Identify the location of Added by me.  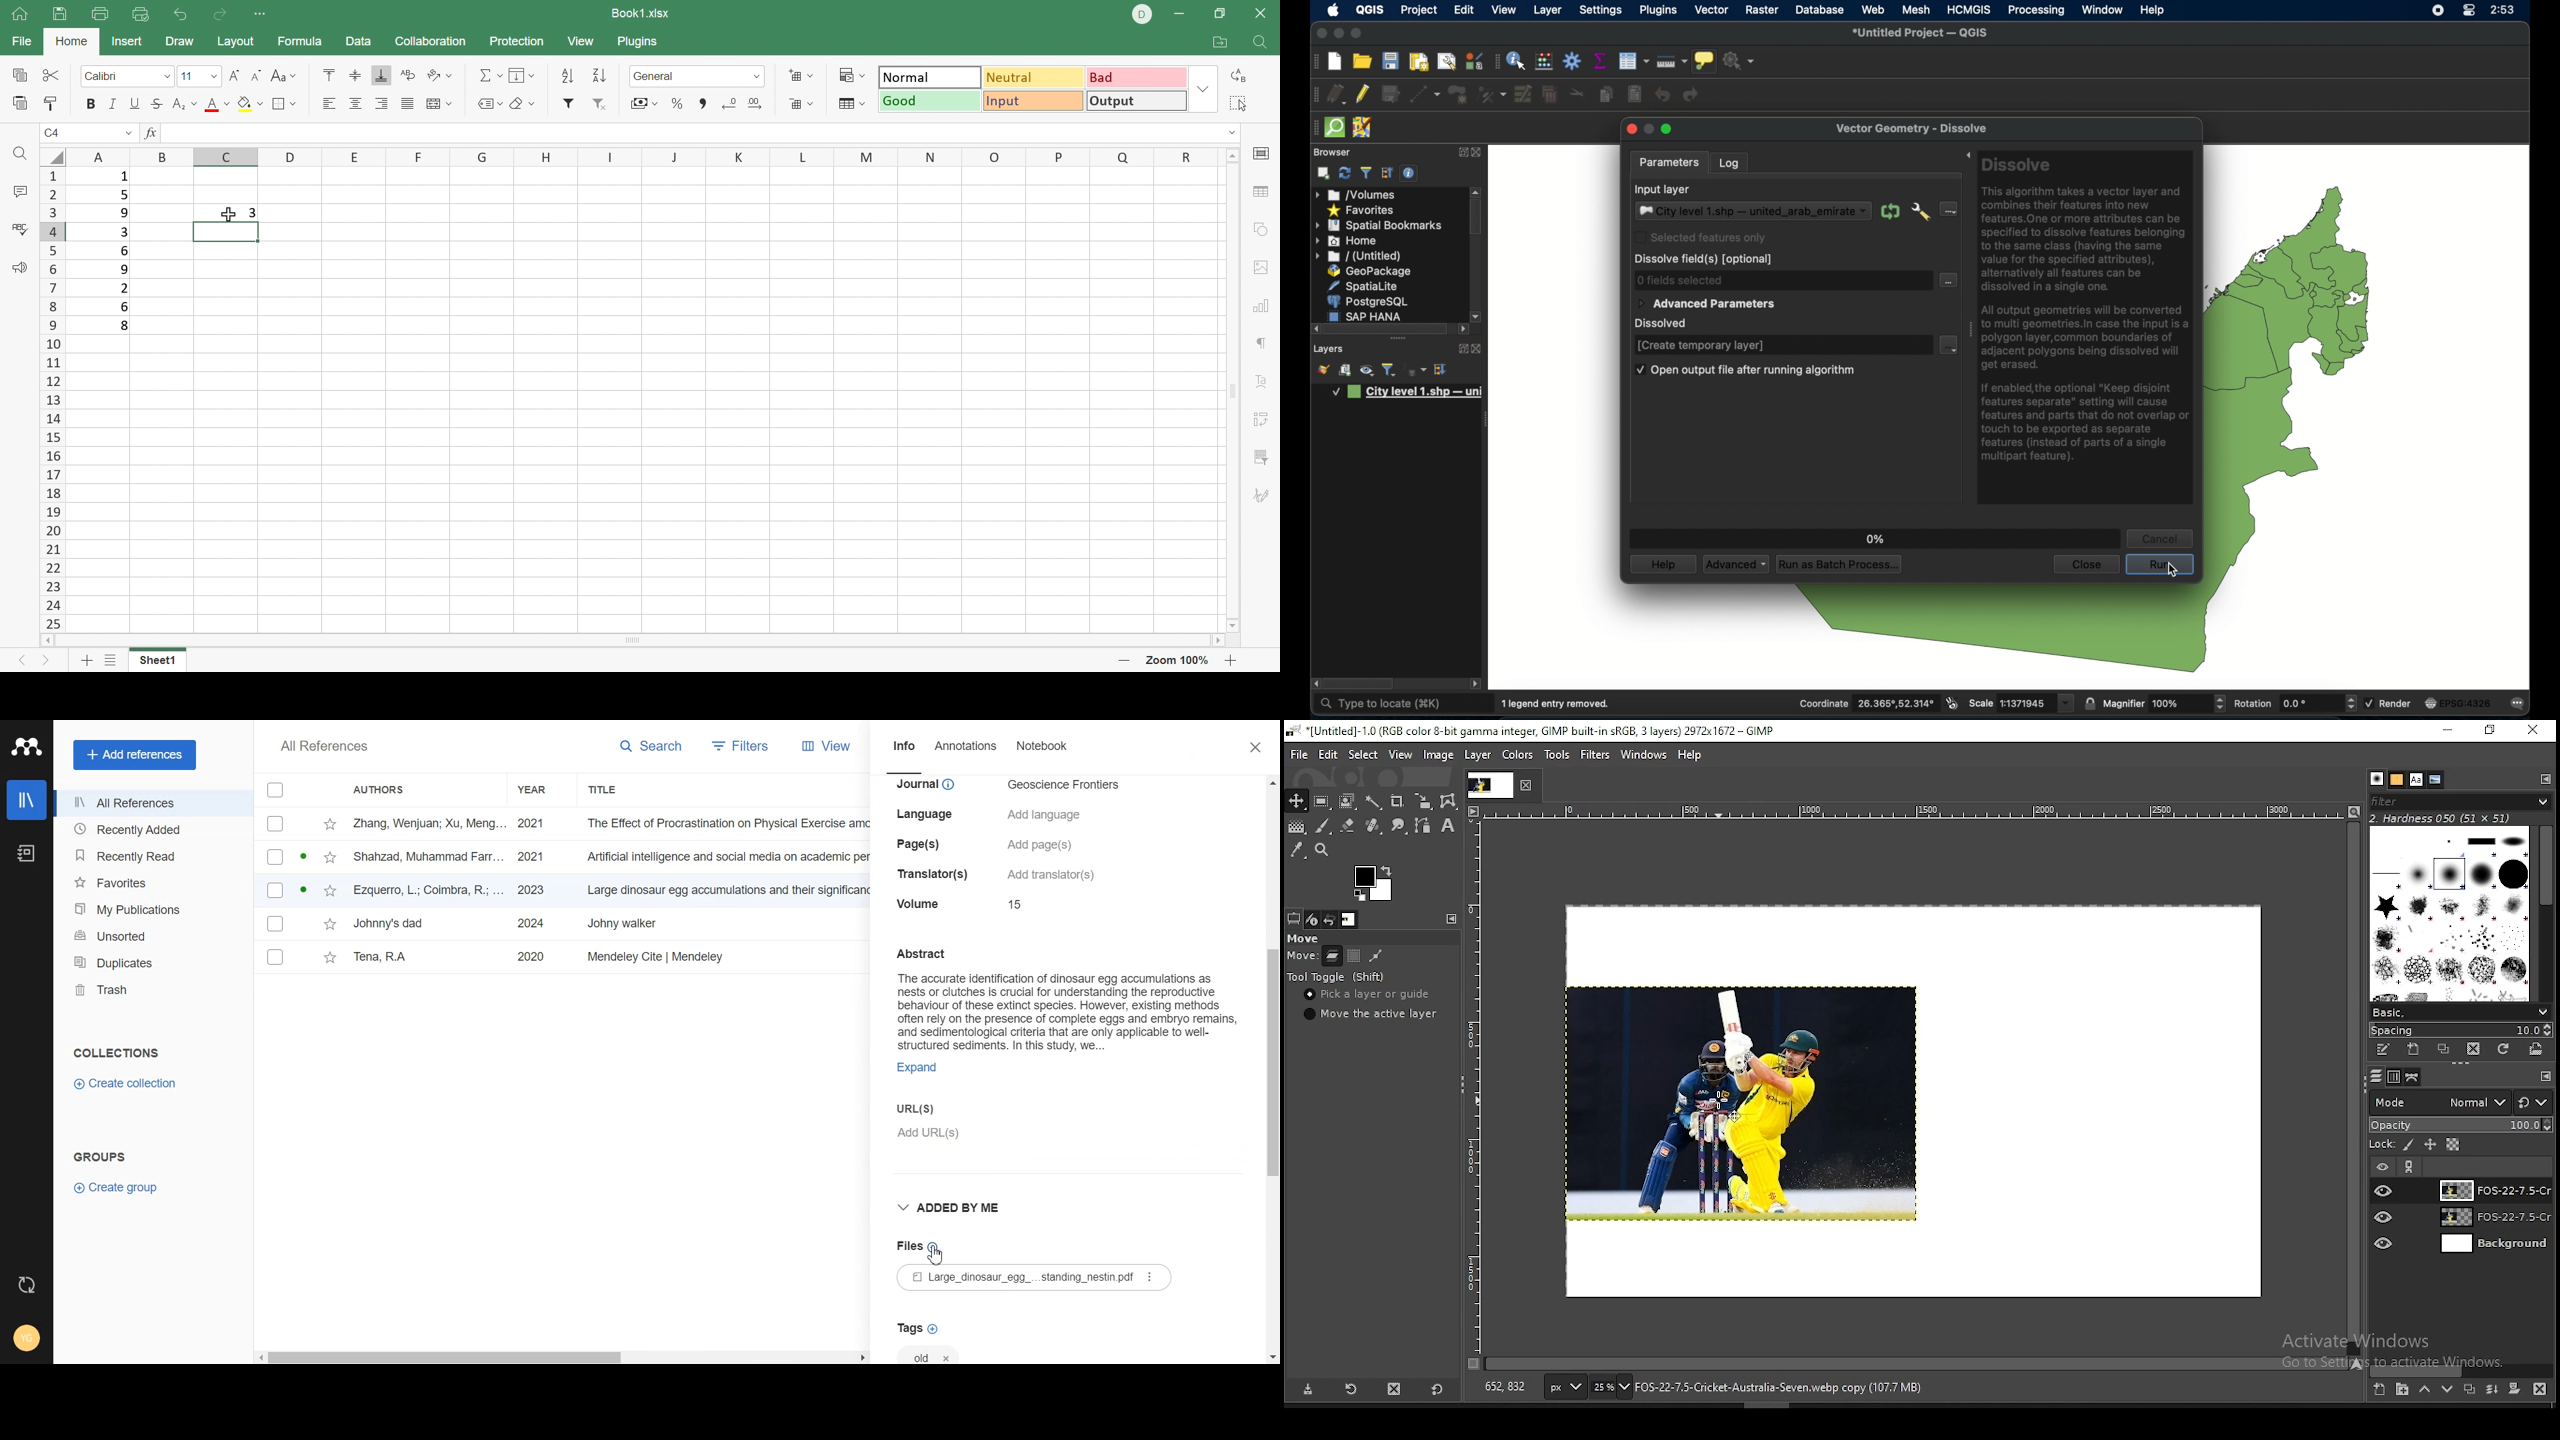
(953, 1209).